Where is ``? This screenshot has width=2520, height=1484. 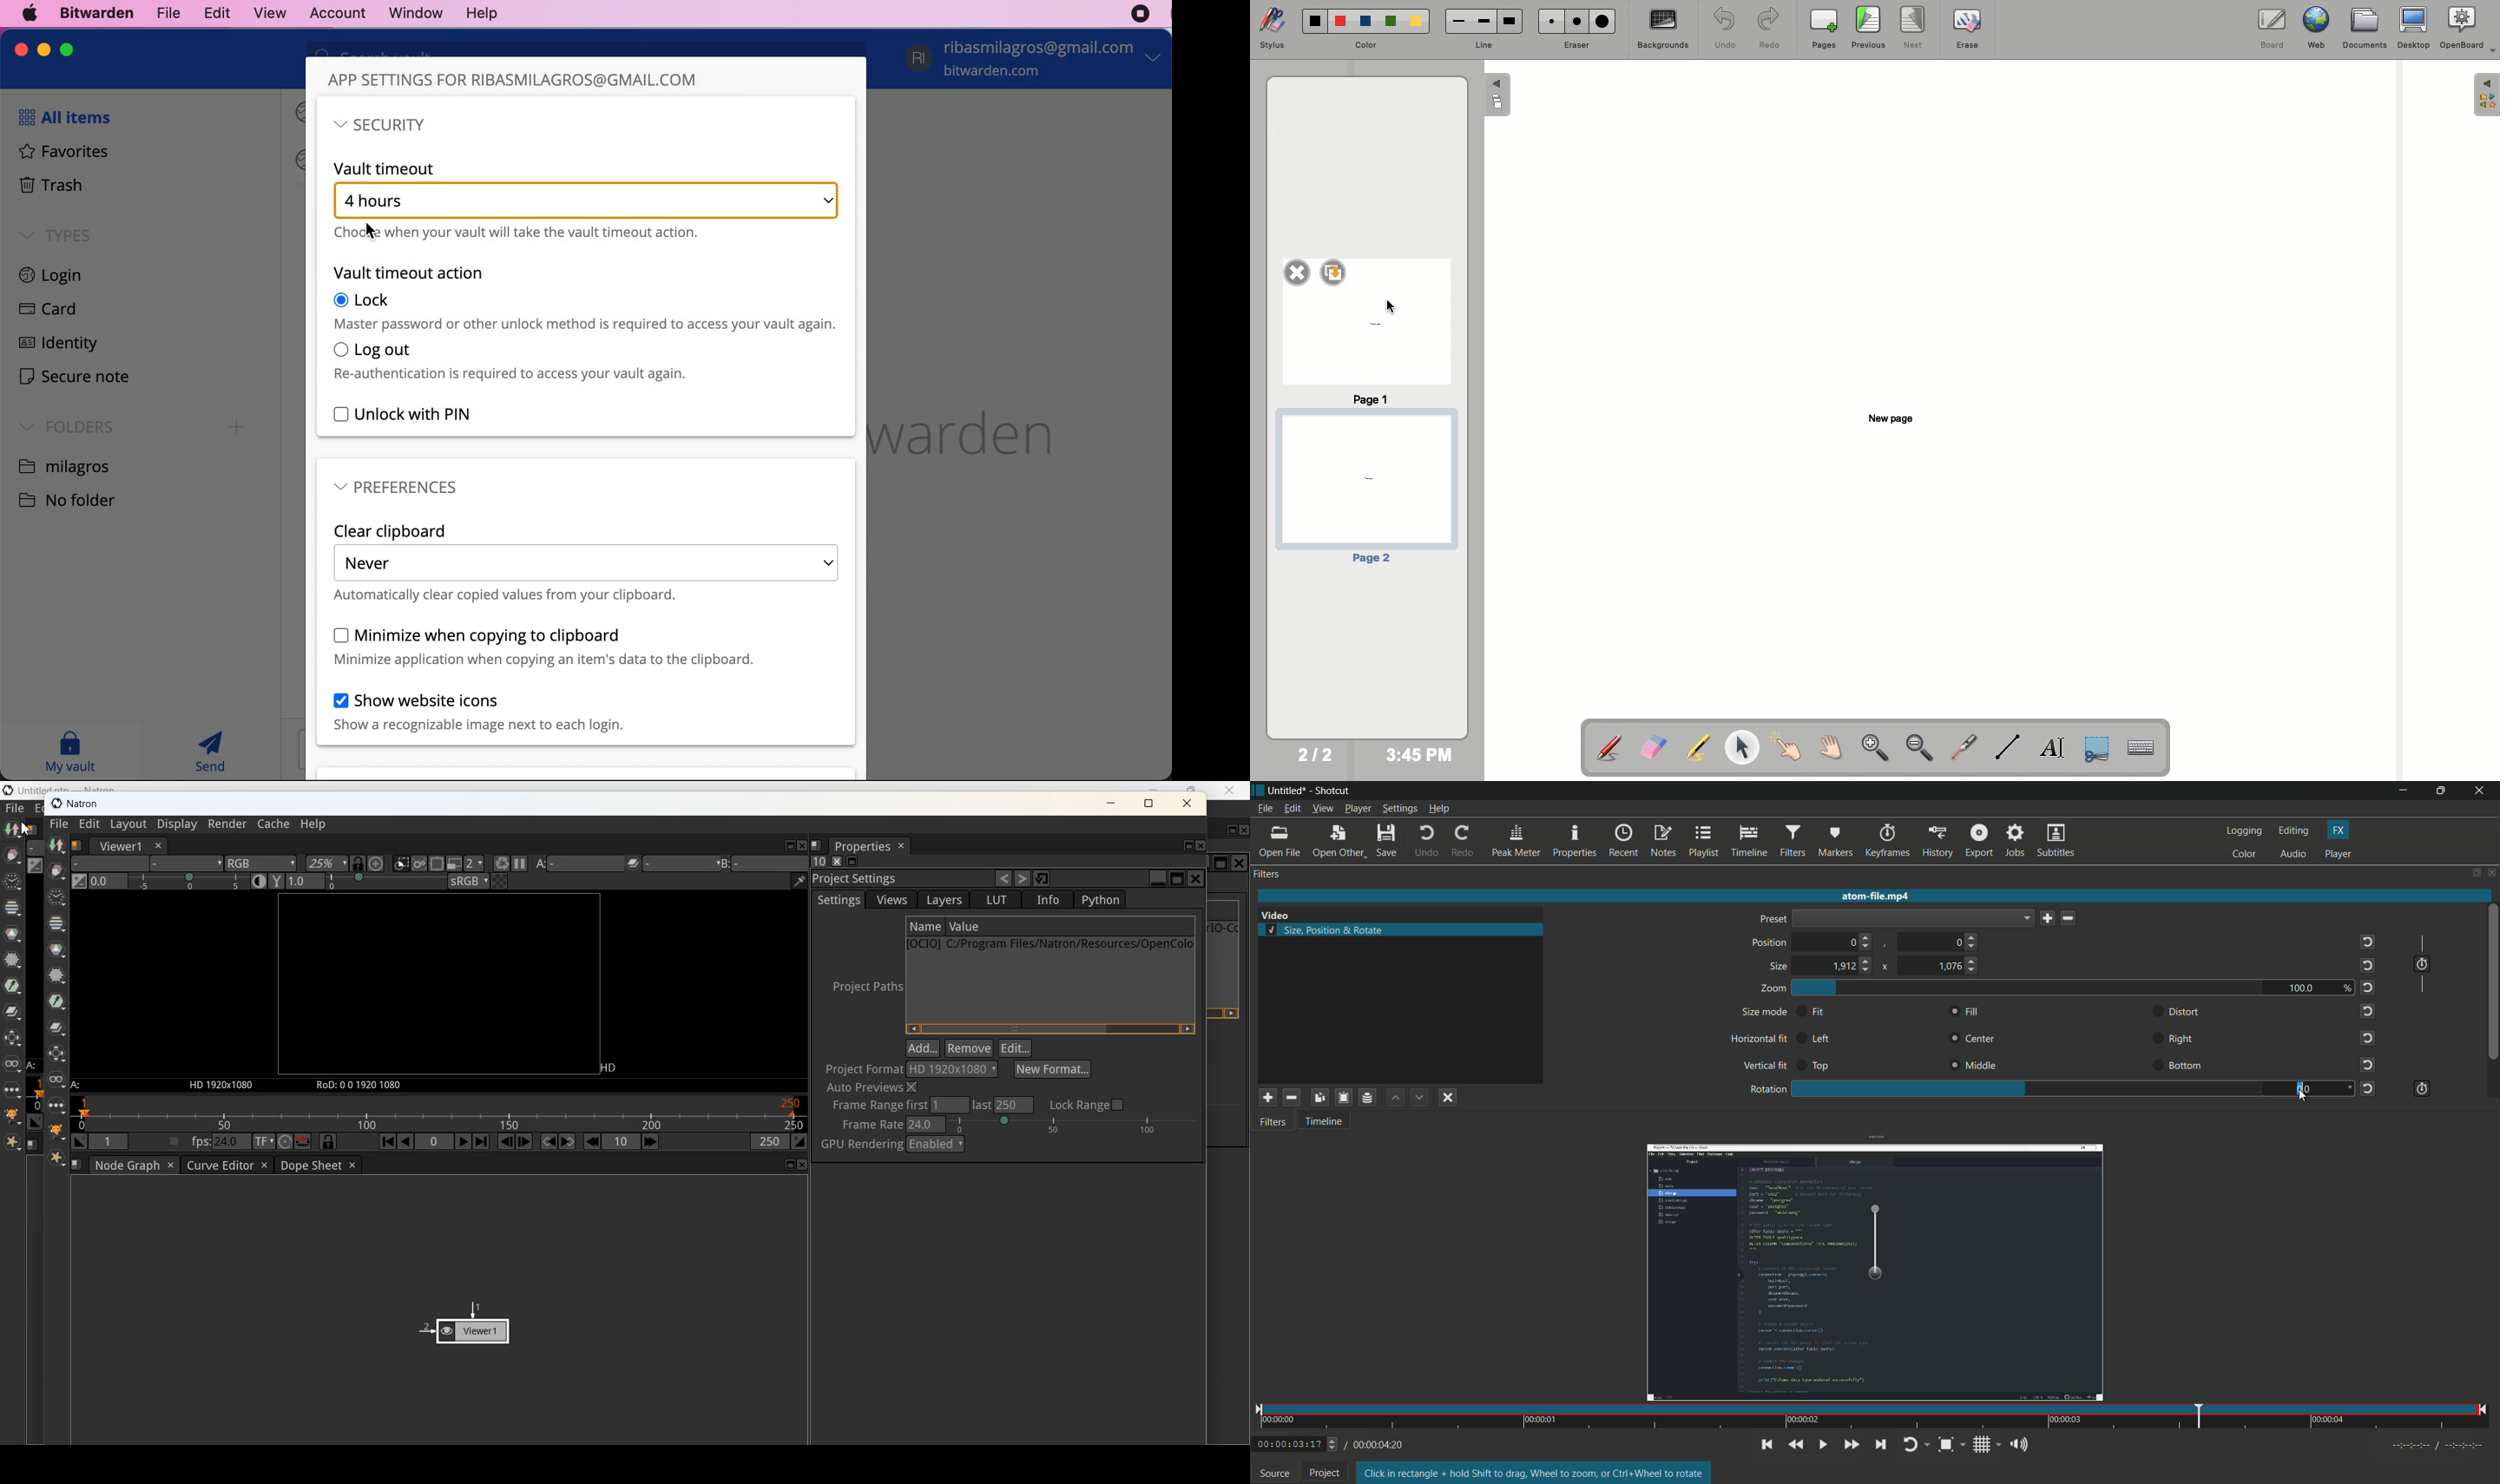  is located at coordinates (2368, 1065).